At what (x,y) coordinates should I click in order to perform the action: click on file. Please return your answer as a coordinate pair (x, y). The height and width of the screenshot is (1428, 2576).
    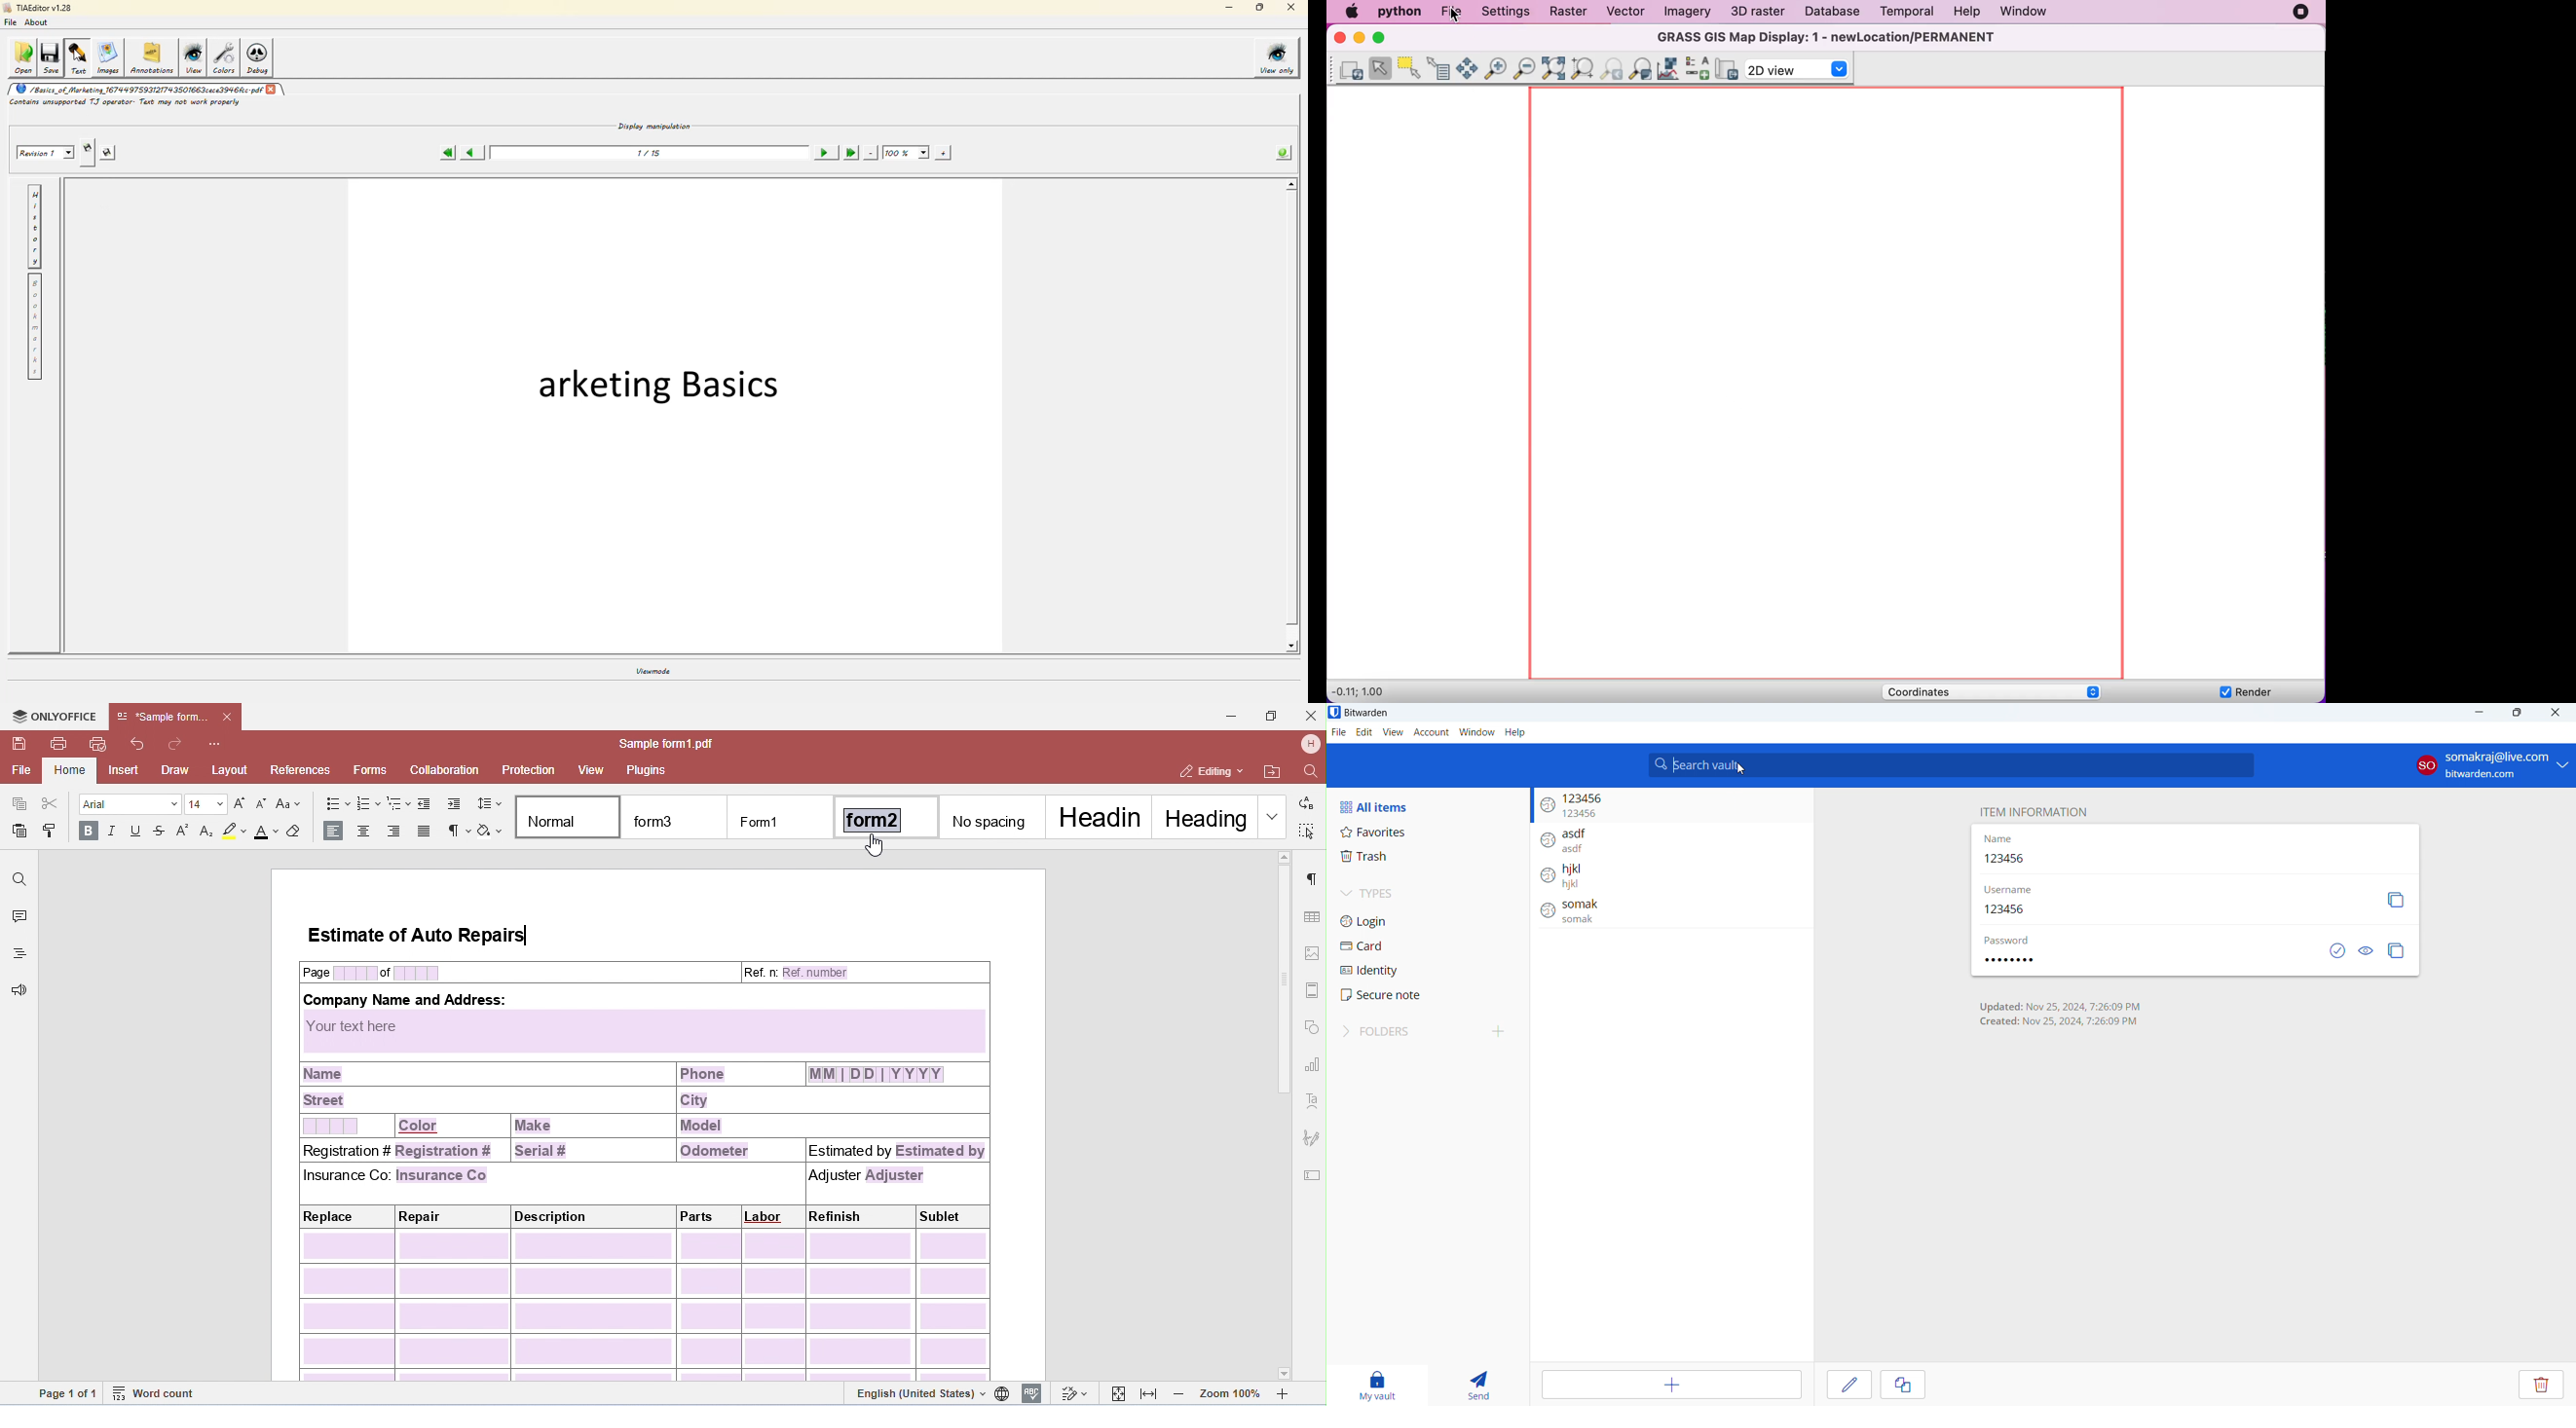
    Looking at the image, I should click on (1338, 732).